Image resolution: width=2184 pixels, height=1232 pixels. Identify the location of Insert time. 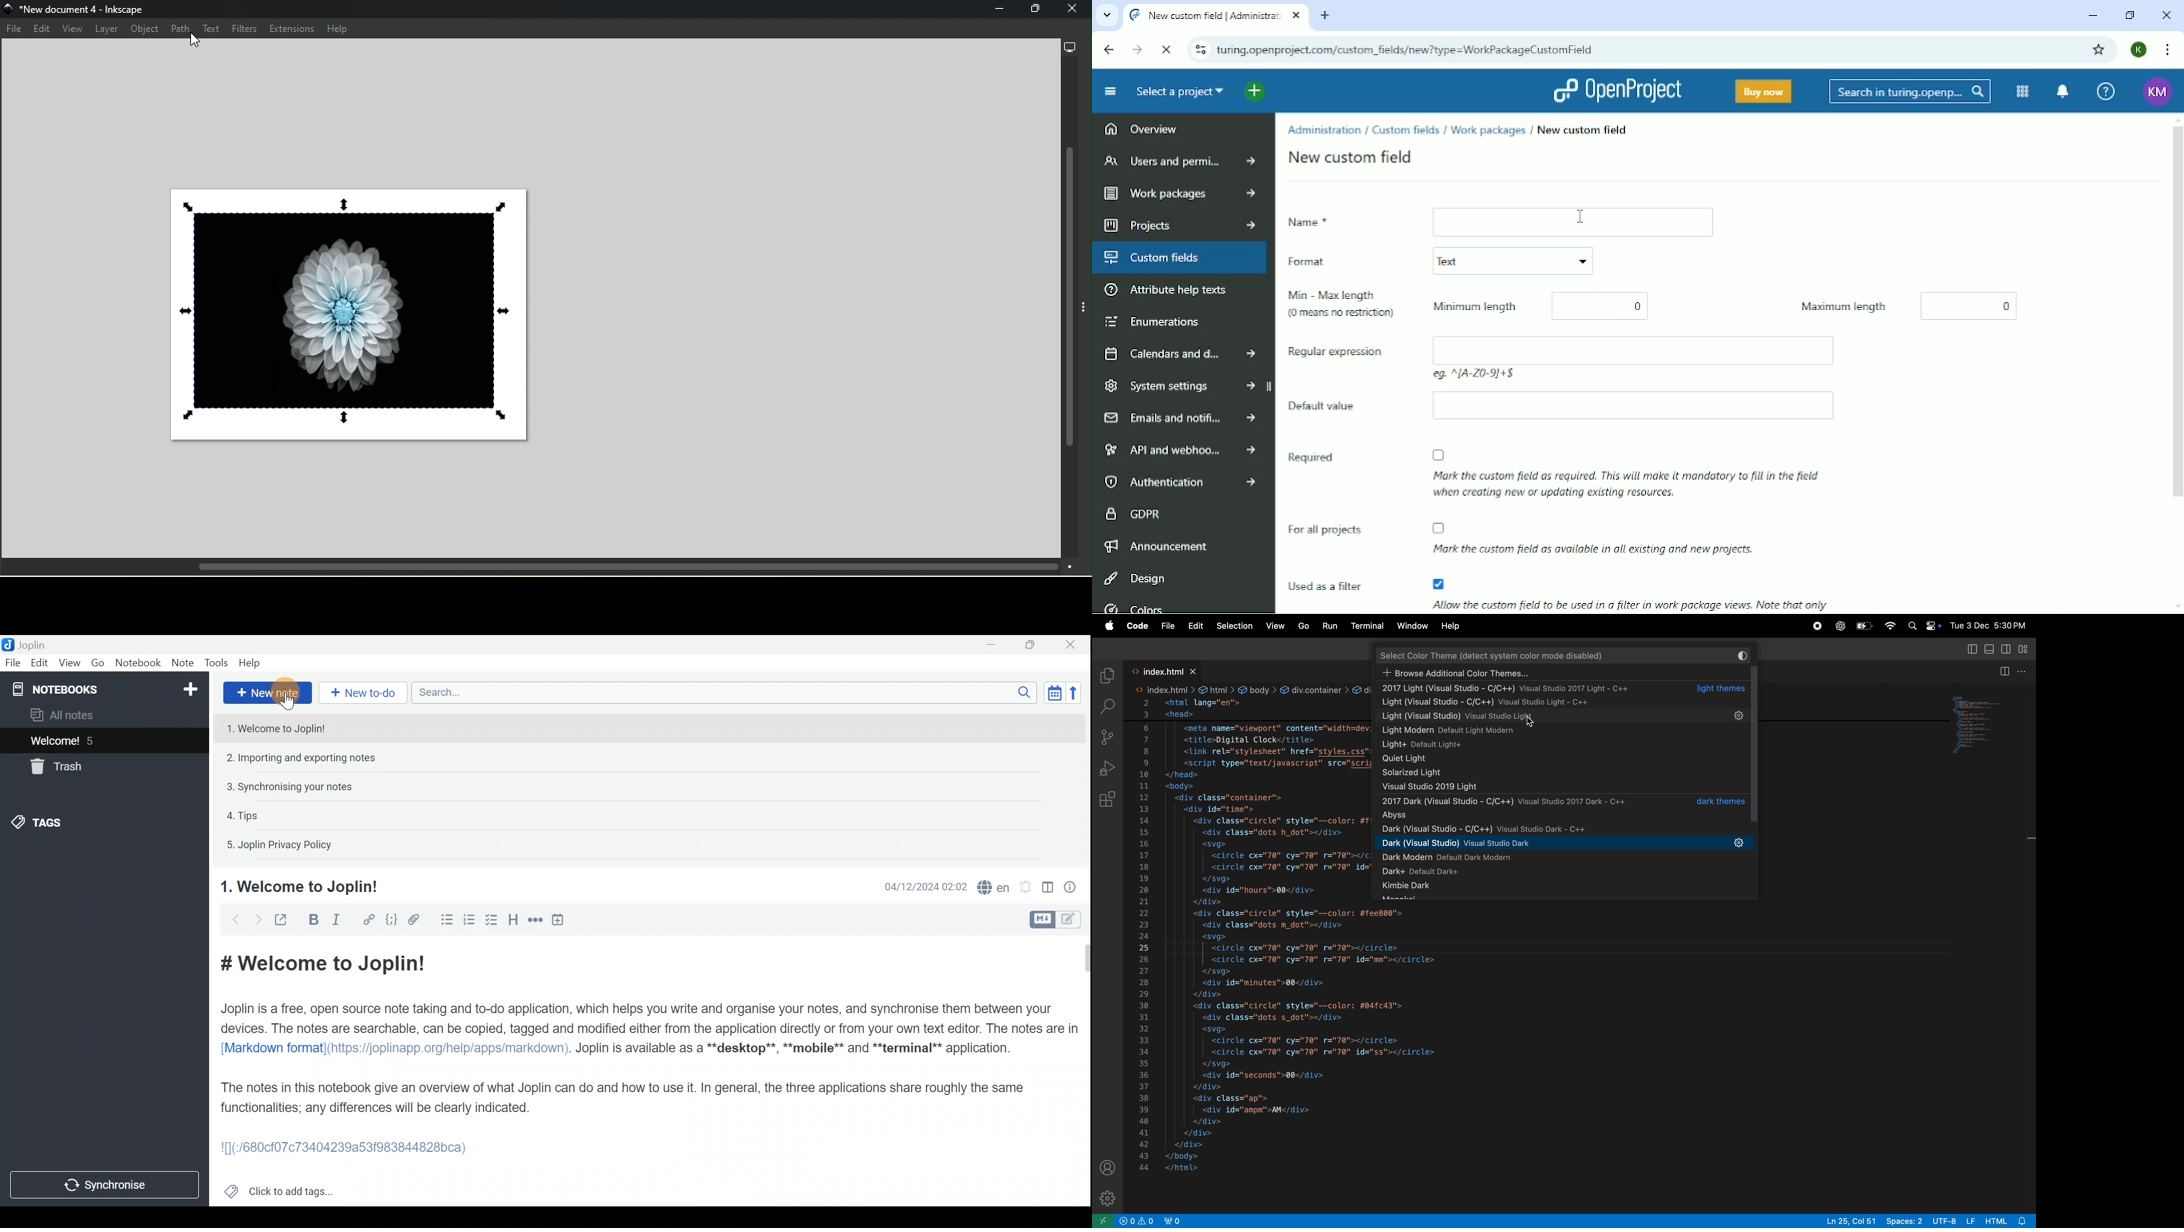
(561, 922).